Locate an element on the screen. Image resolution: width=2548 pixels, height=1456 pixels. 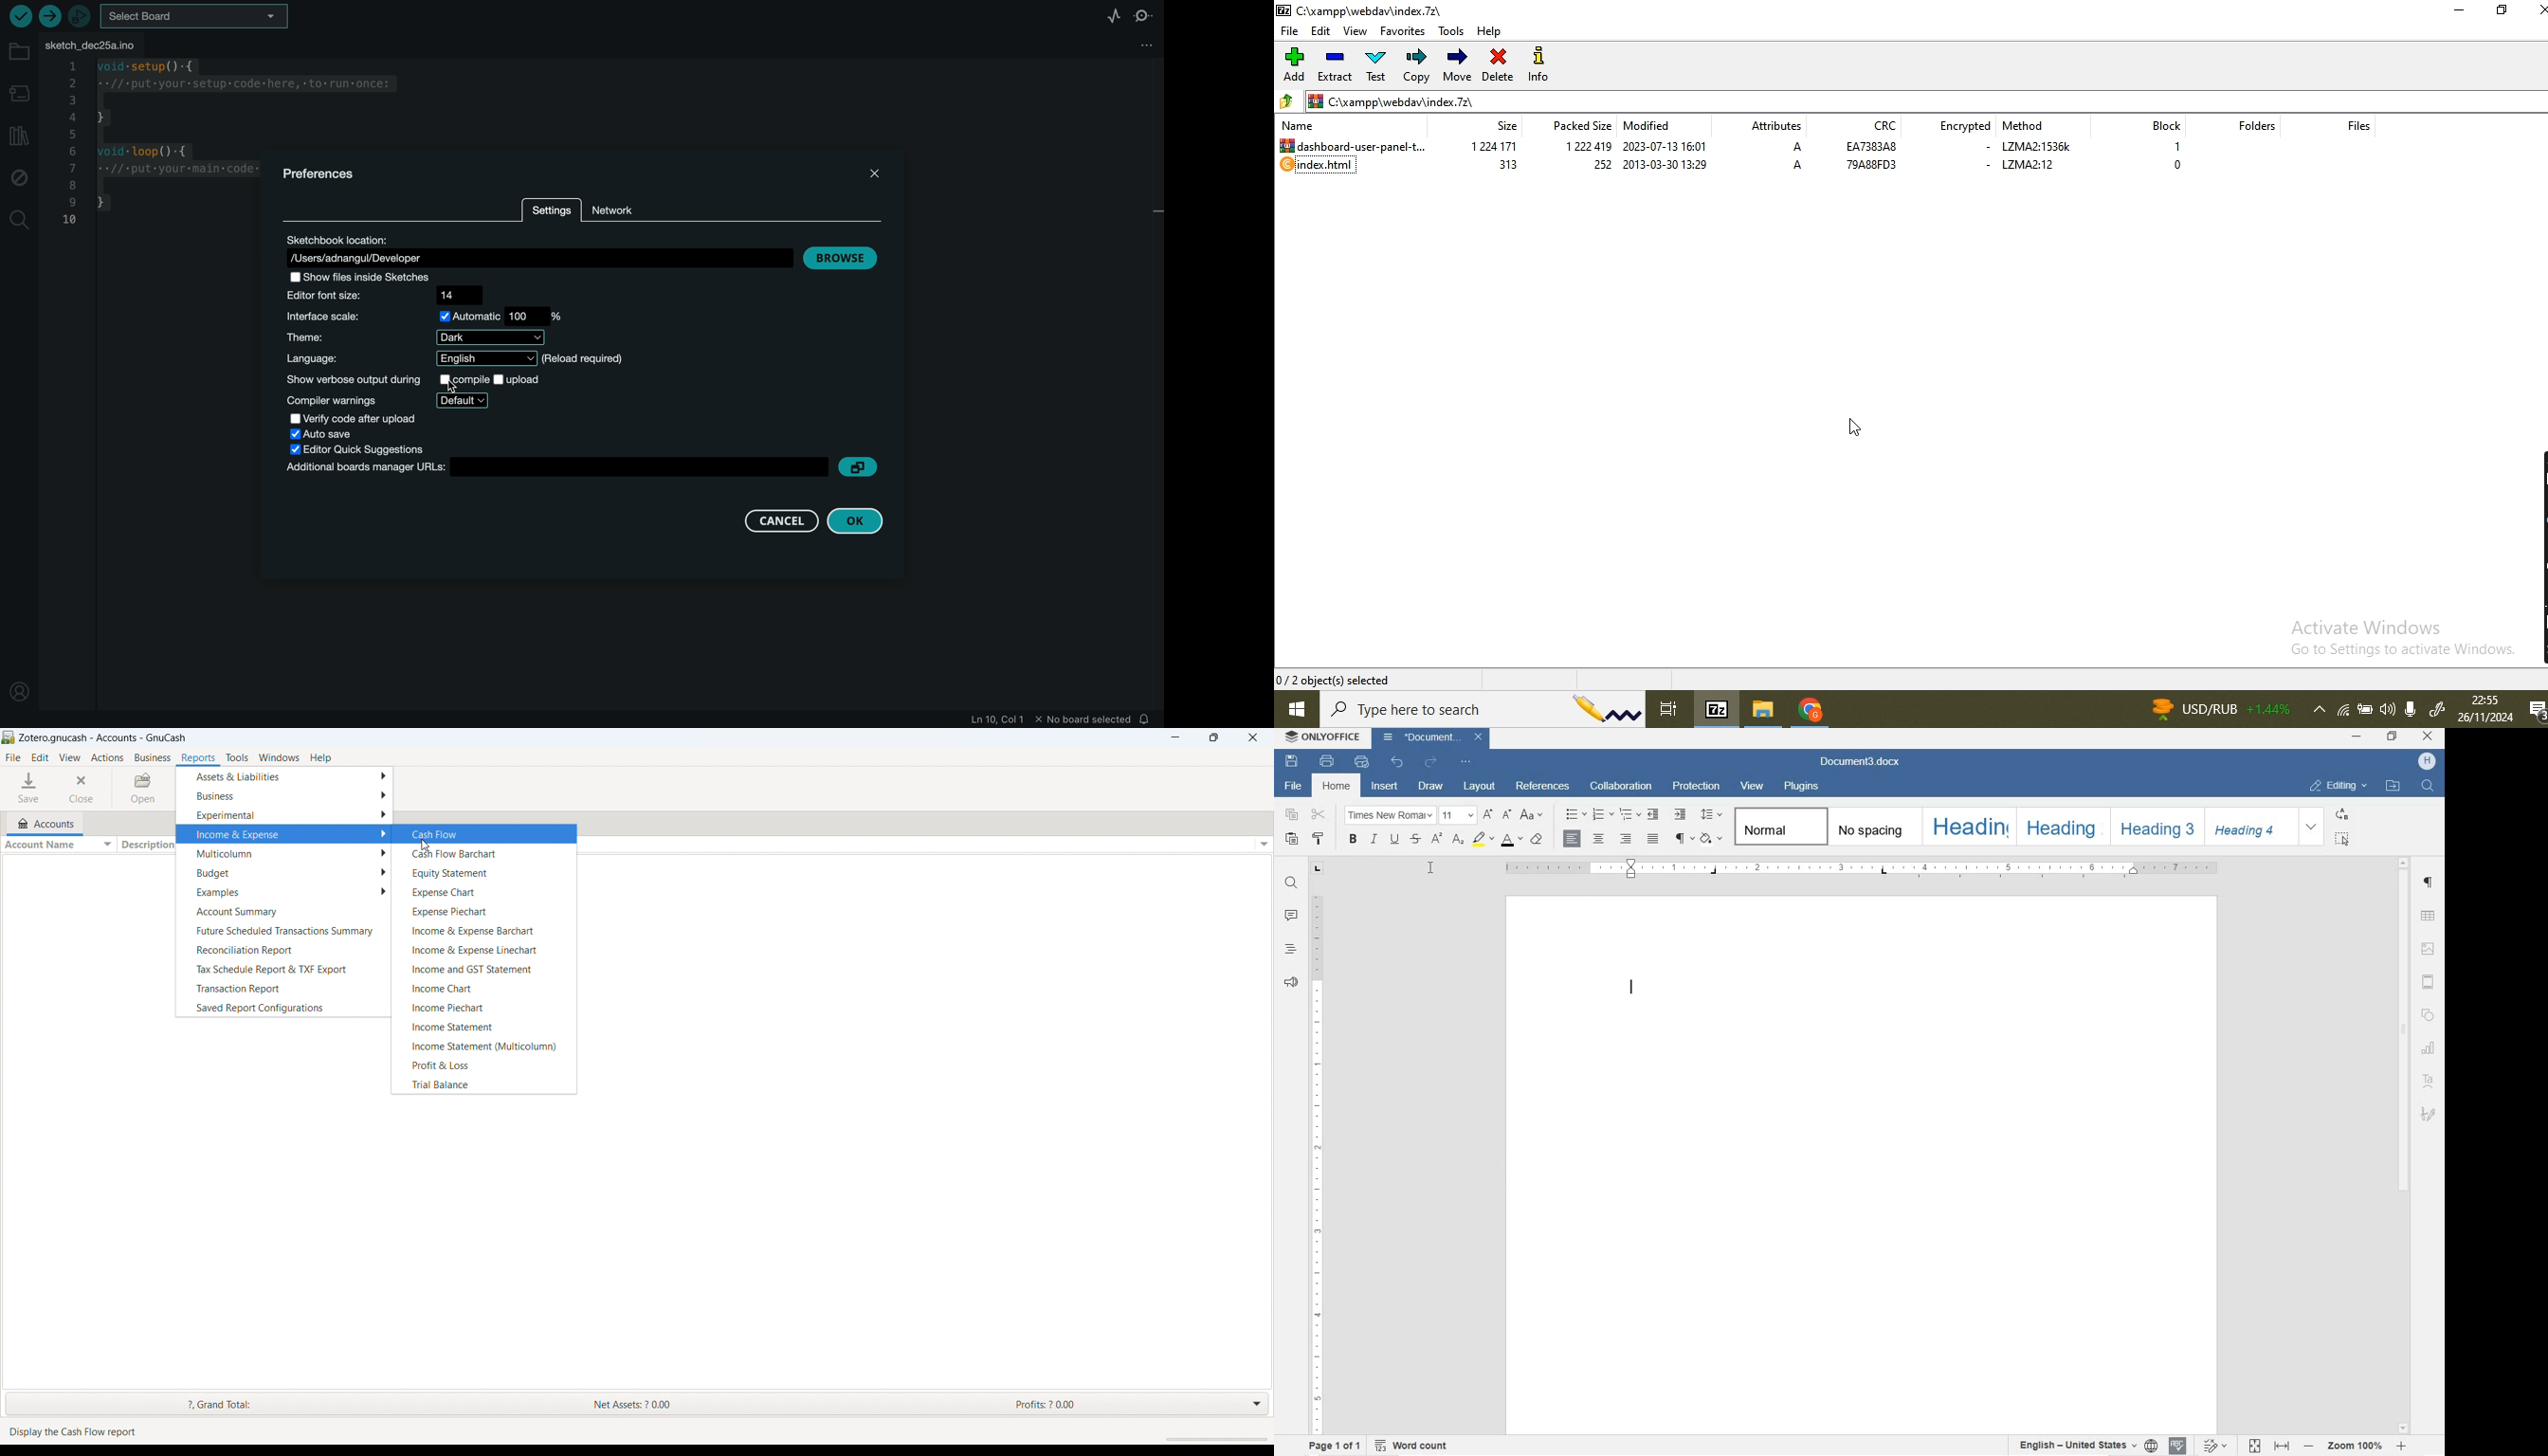
profile is located at coordinates (20, 690).